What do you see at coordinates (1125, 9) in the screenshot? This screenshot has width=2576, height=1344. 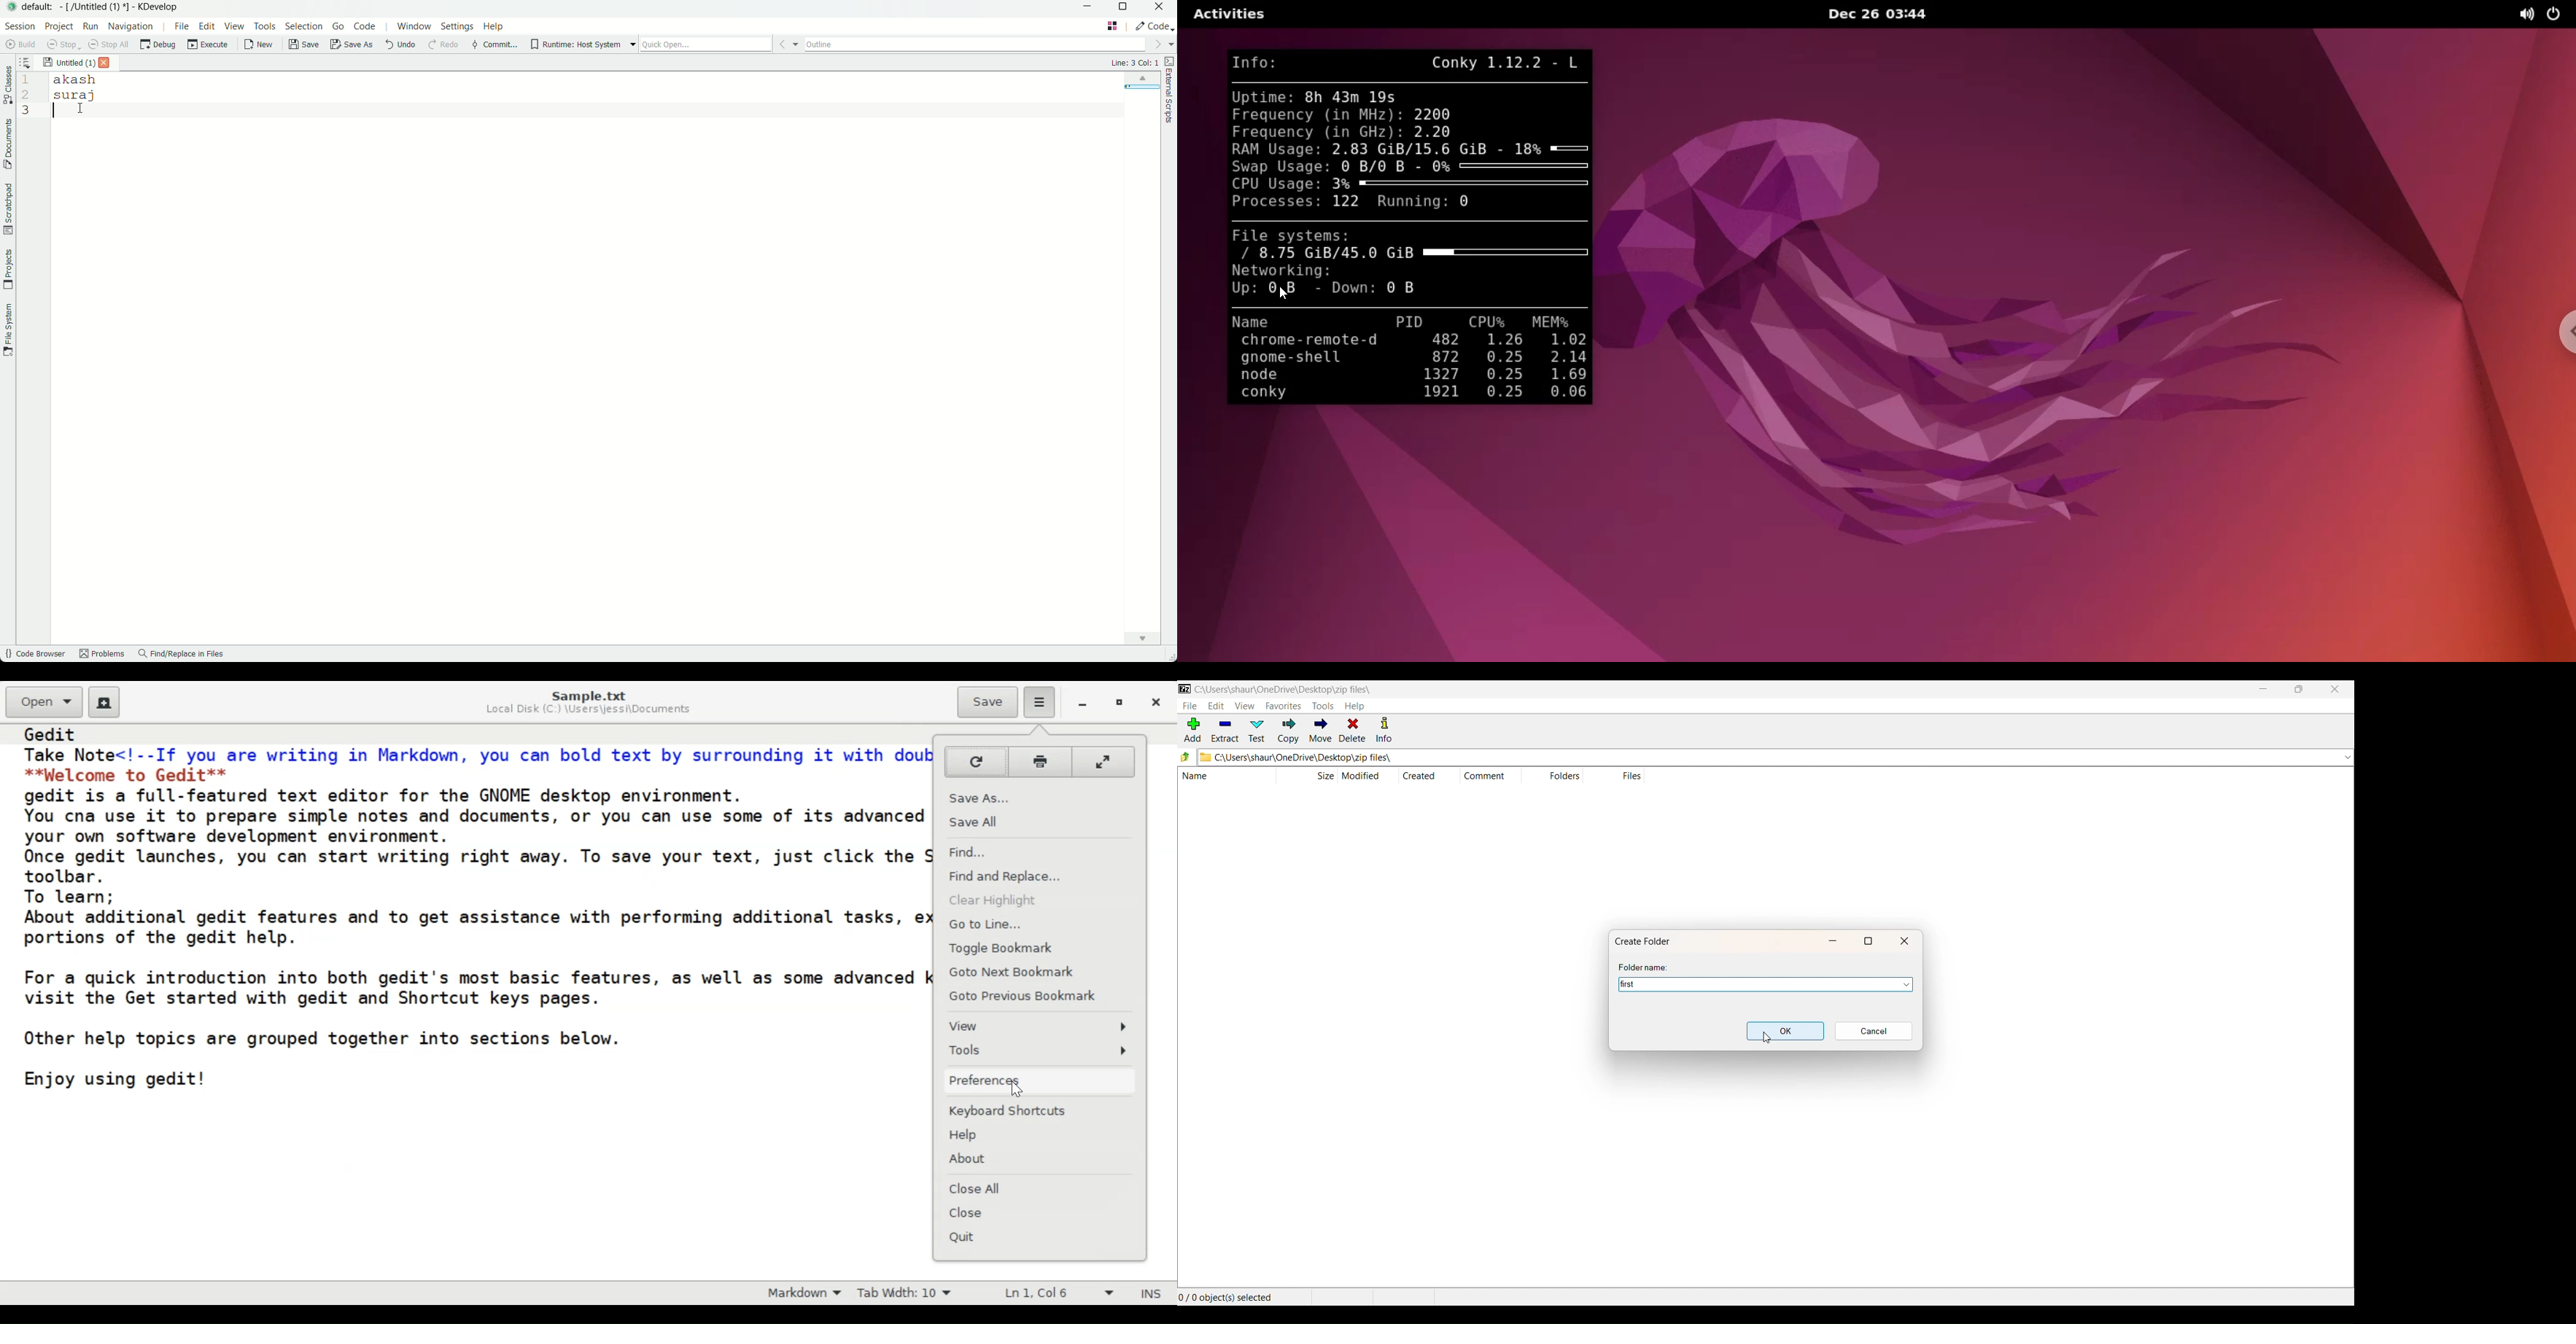 I see `maximize or restore` at bounding box center [1125, 9].